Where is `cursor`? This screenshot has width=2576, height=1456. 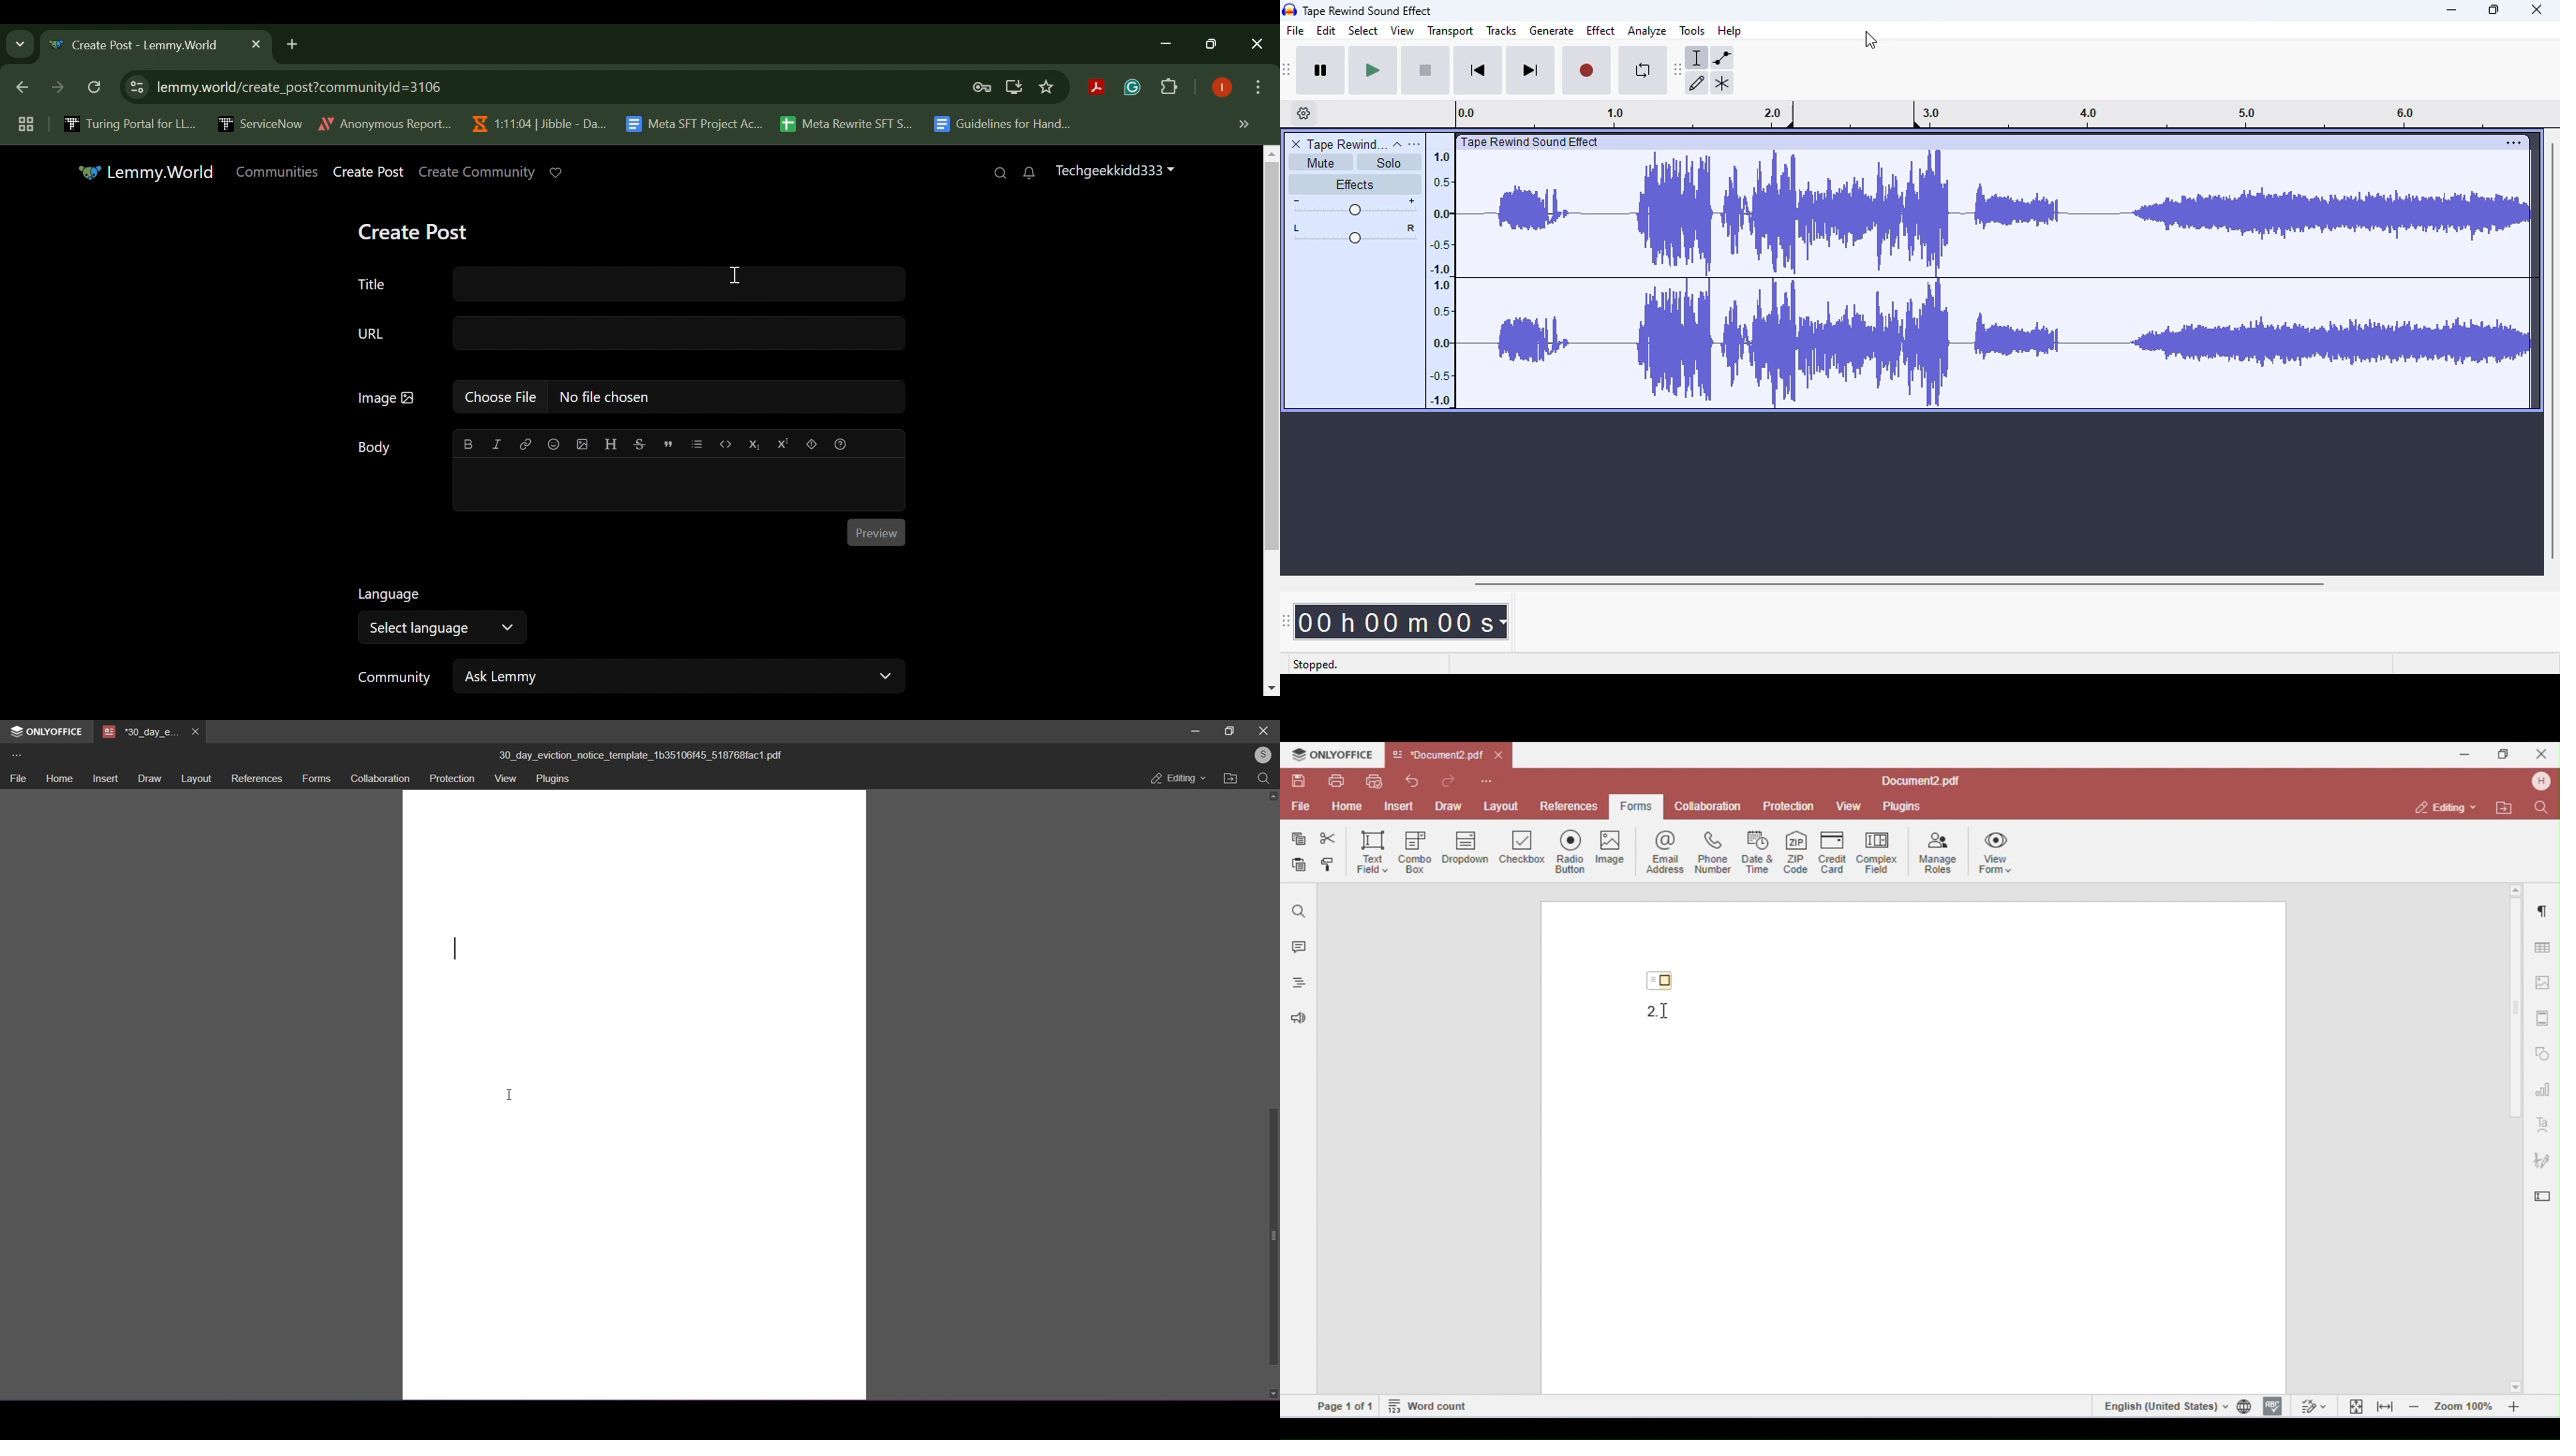
cursor is located at coordinates (1871, 40).